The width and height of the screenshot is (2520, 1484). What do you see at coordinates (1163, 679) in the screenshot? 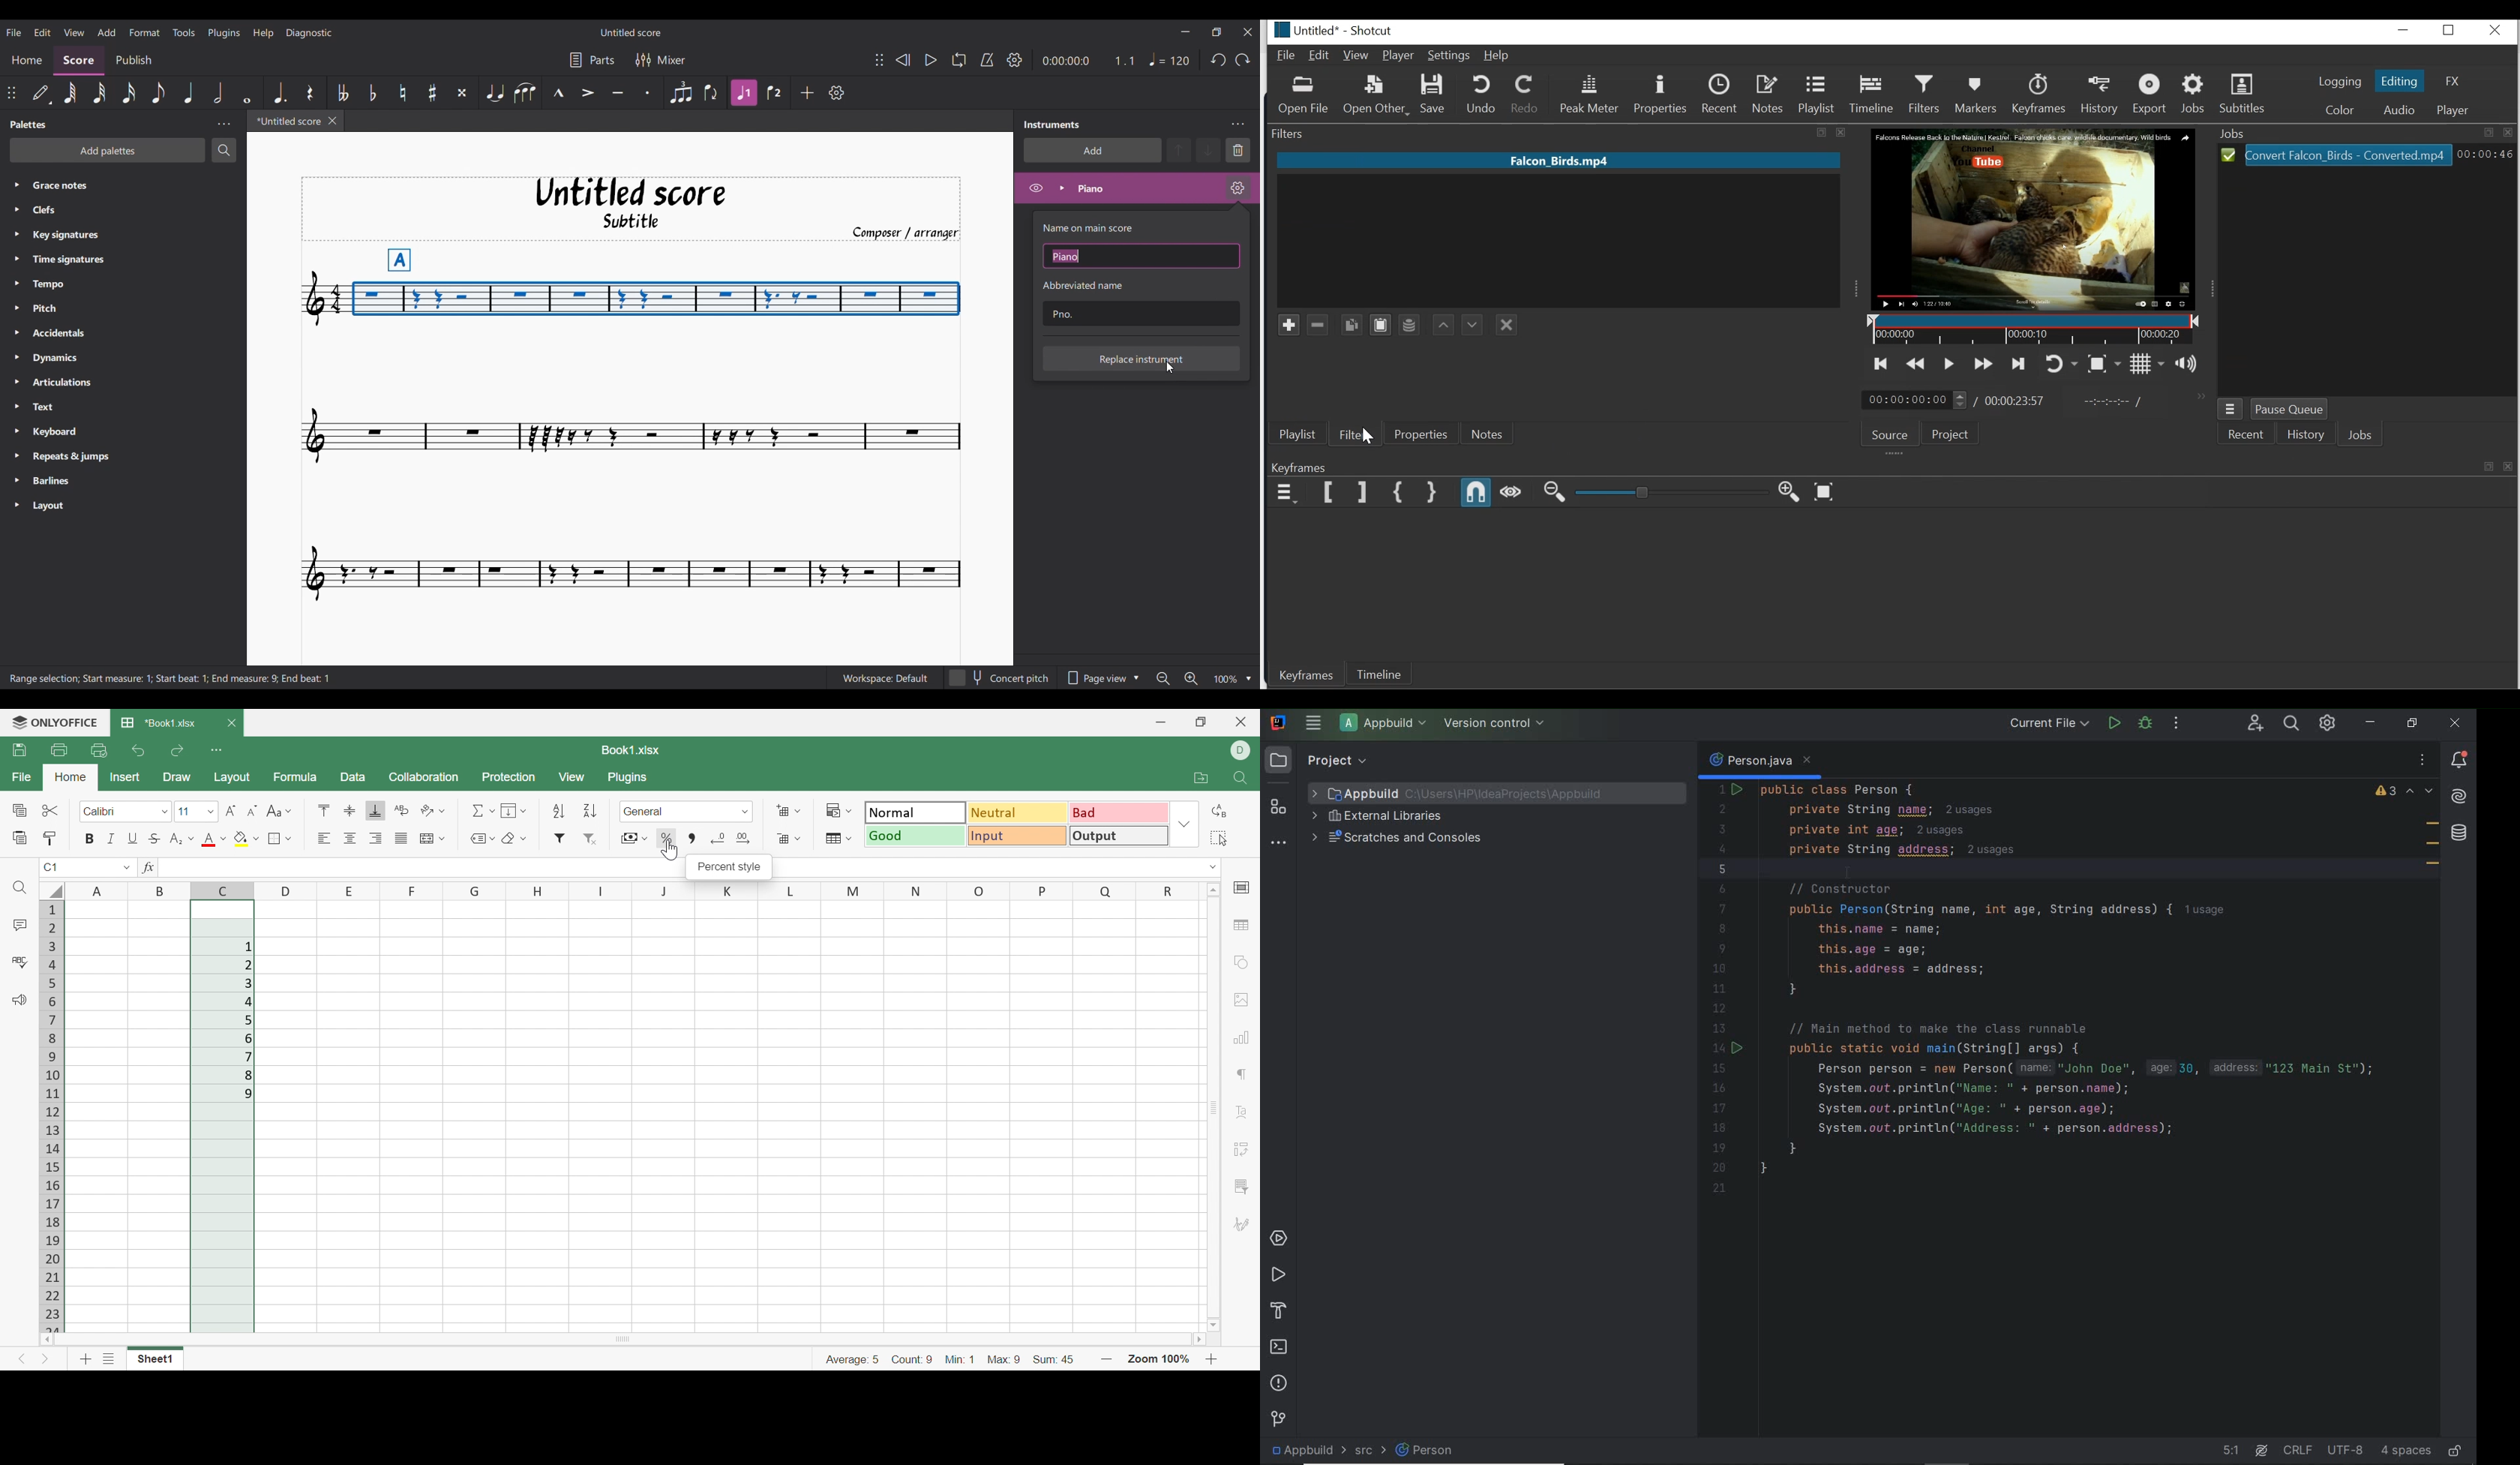
I see `Zoom out` at bounding box center [1163, 679].